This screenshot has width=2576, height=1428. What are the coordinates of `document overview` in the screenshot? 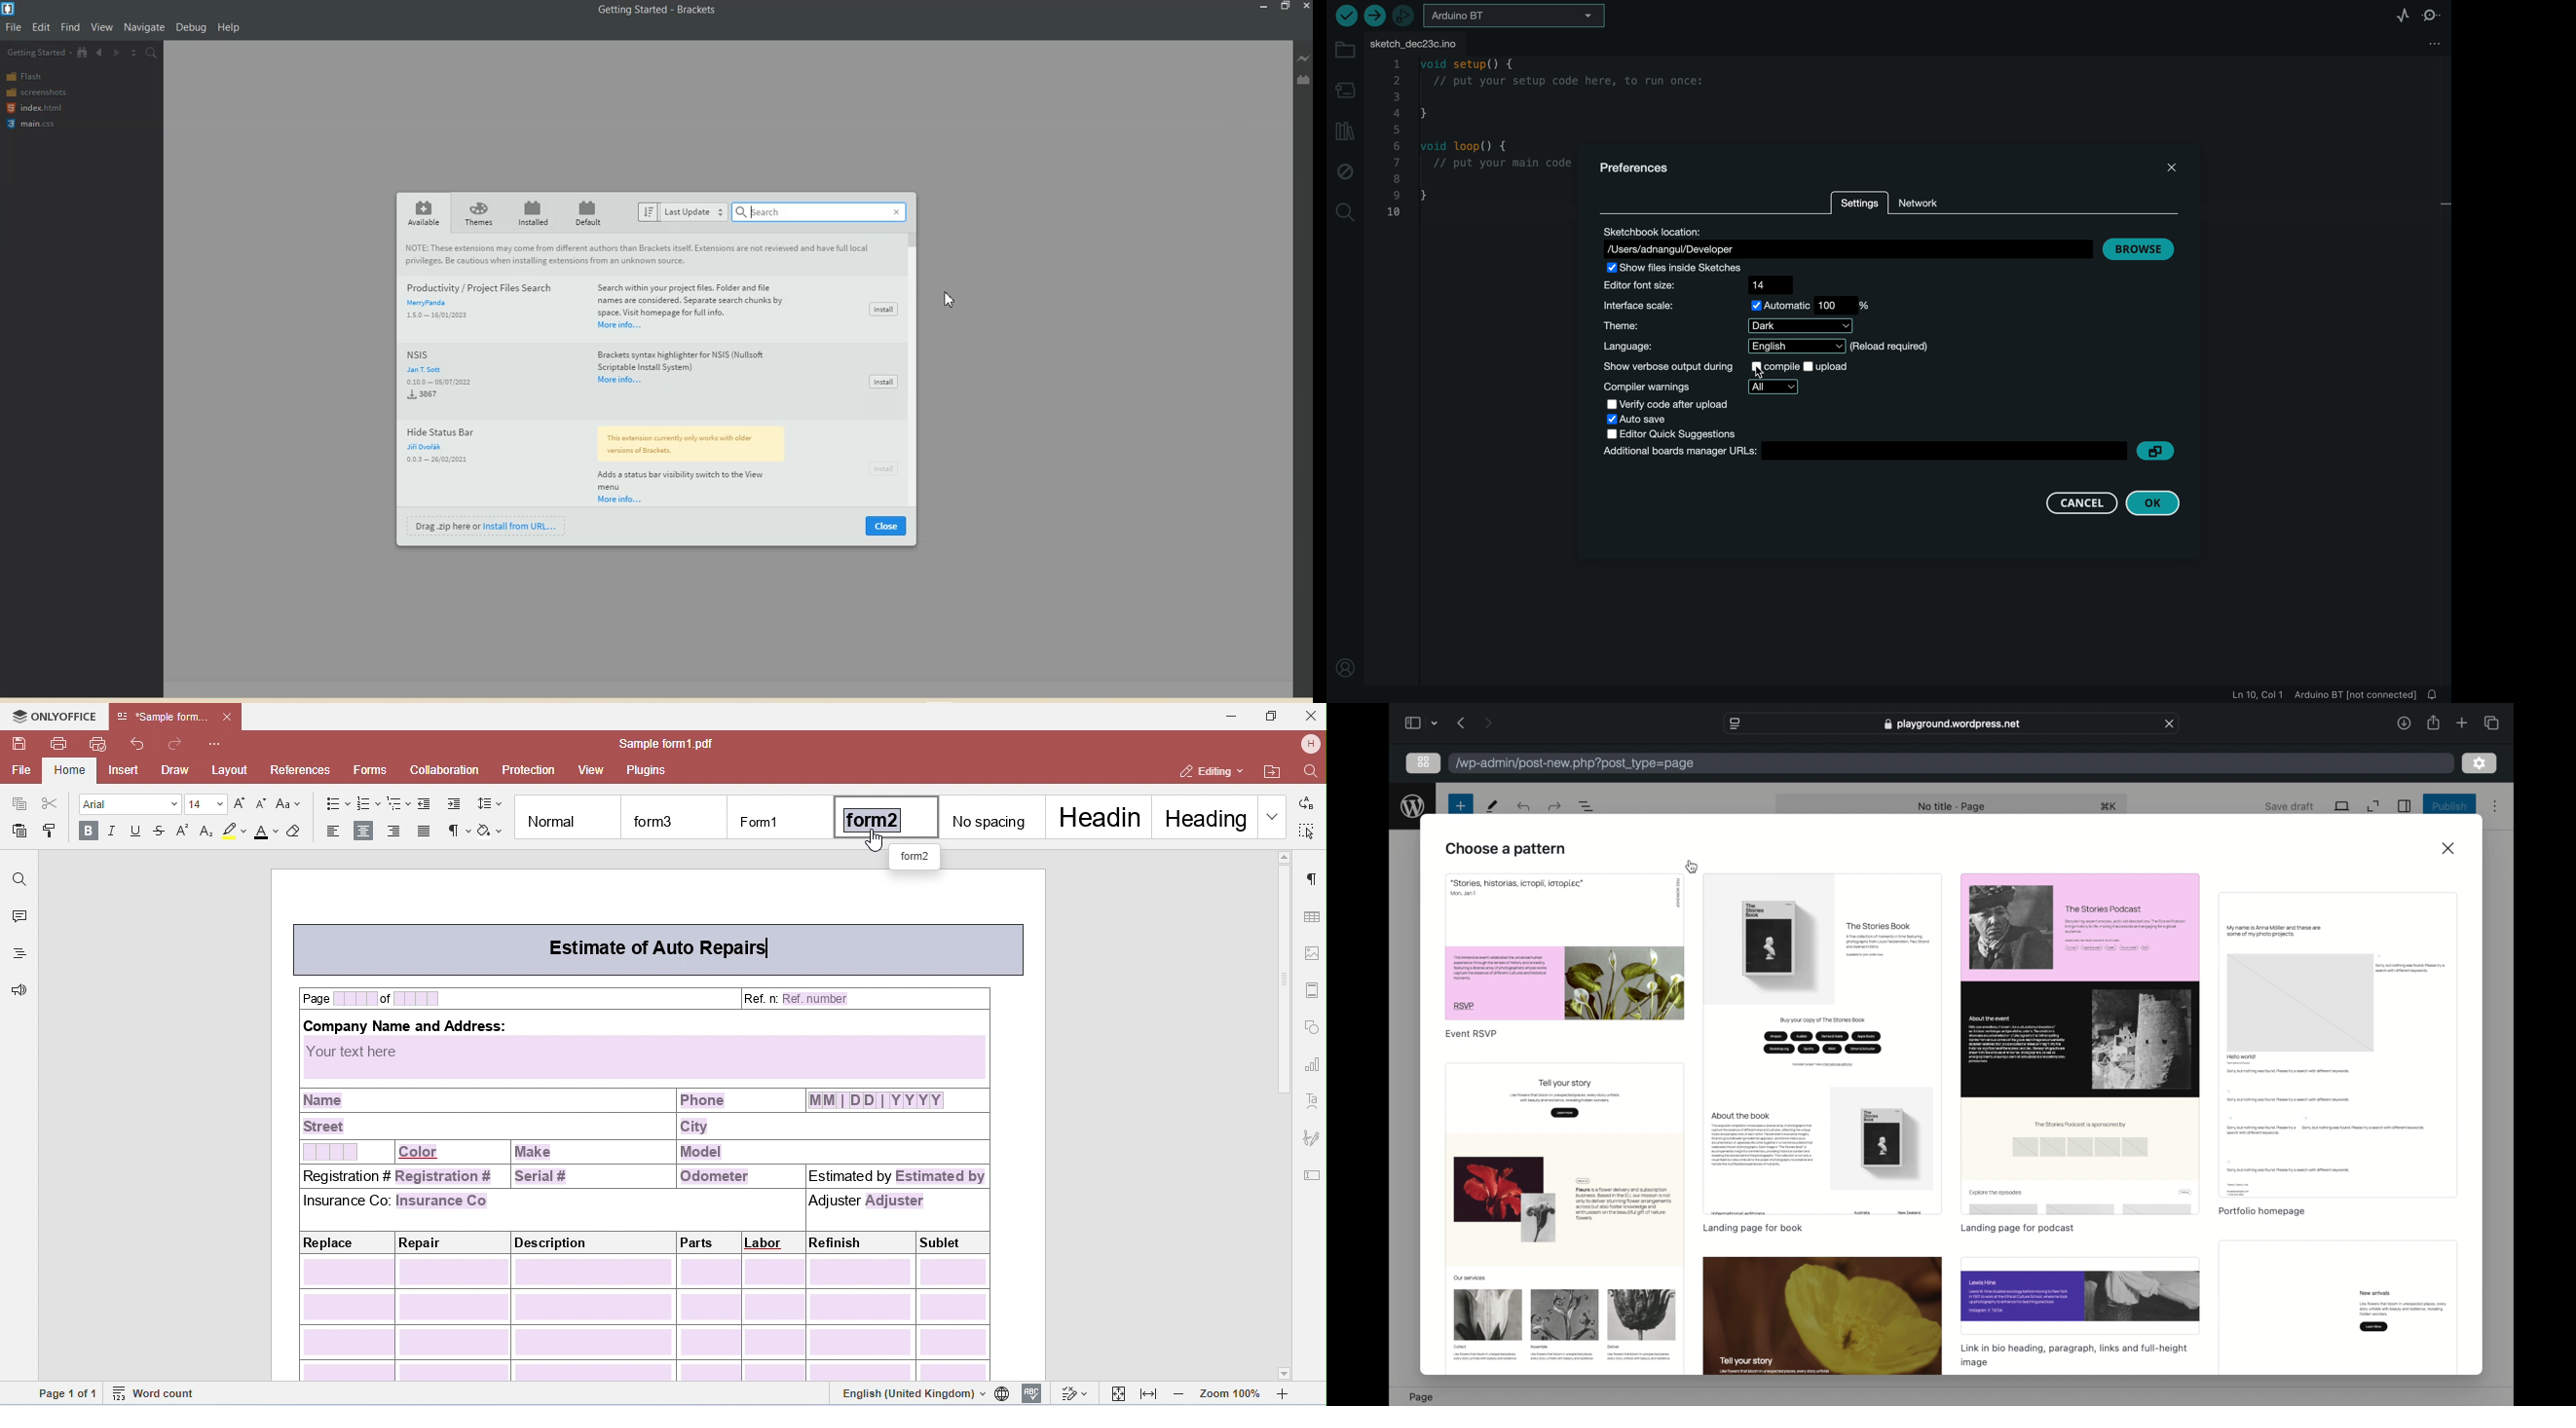 It's located at (1589, 807).